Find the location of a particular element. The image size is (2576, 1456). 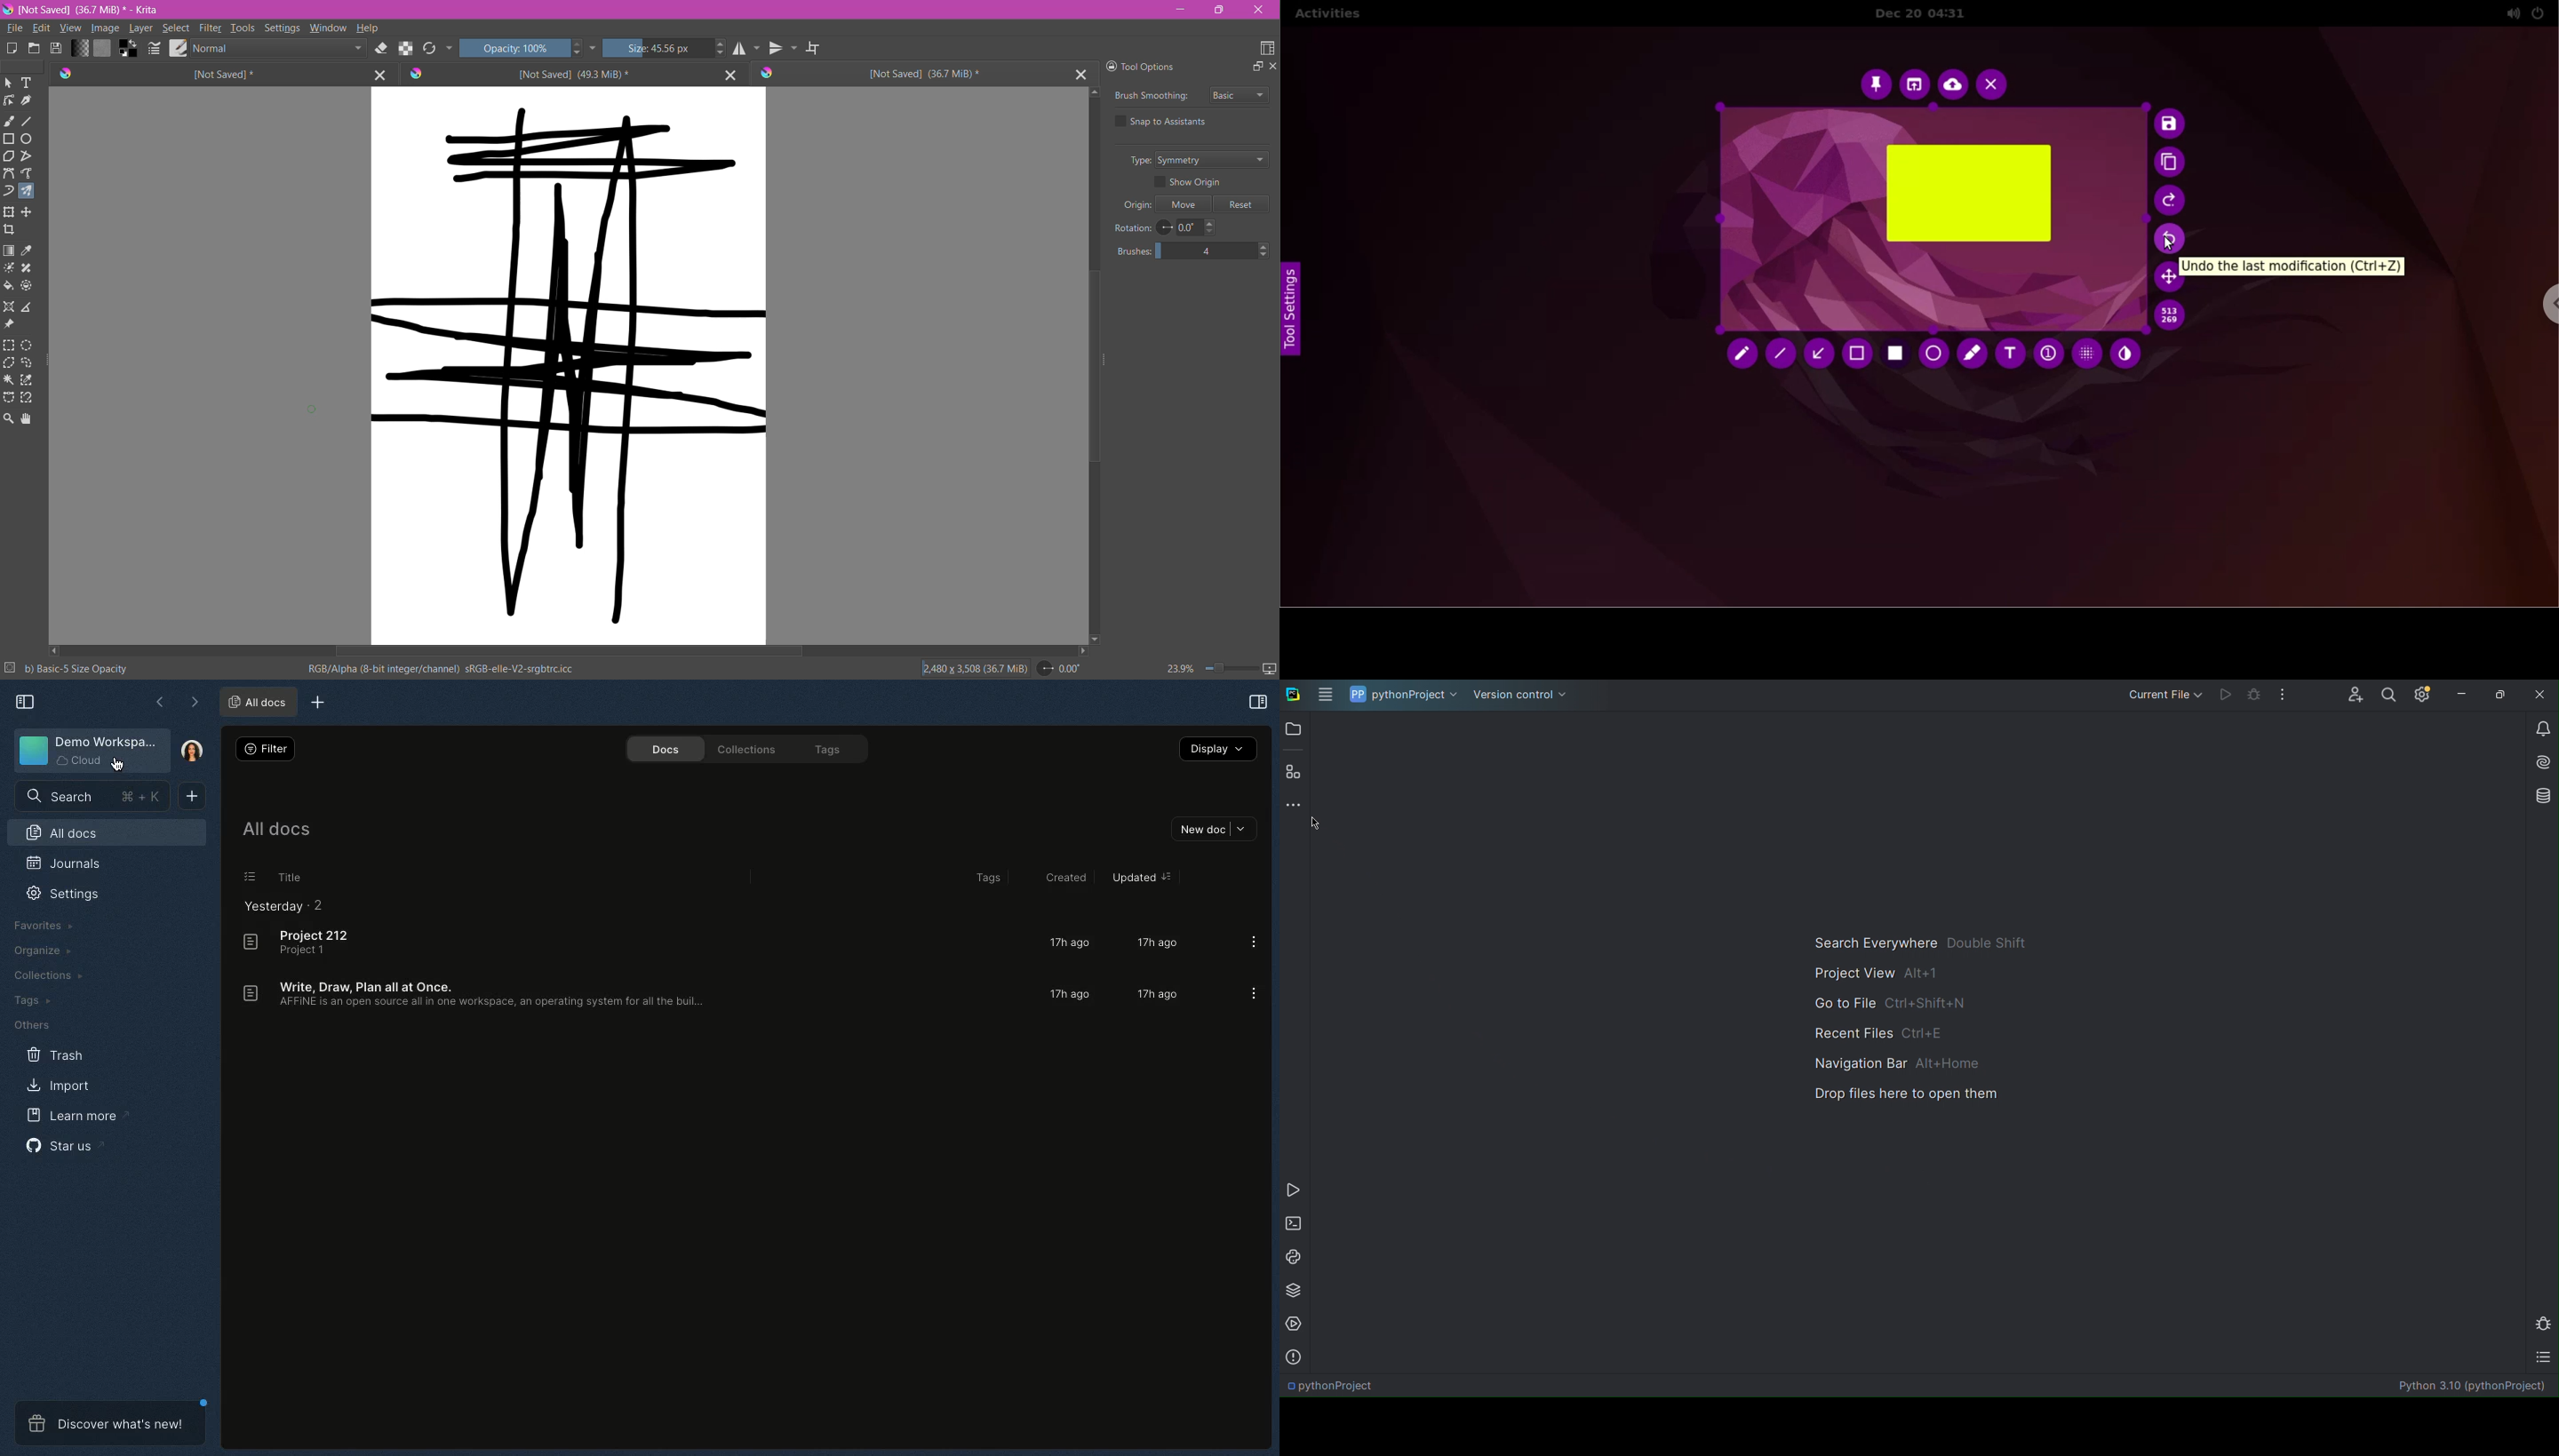

pencil tool is located at coordinates (1737, 354).